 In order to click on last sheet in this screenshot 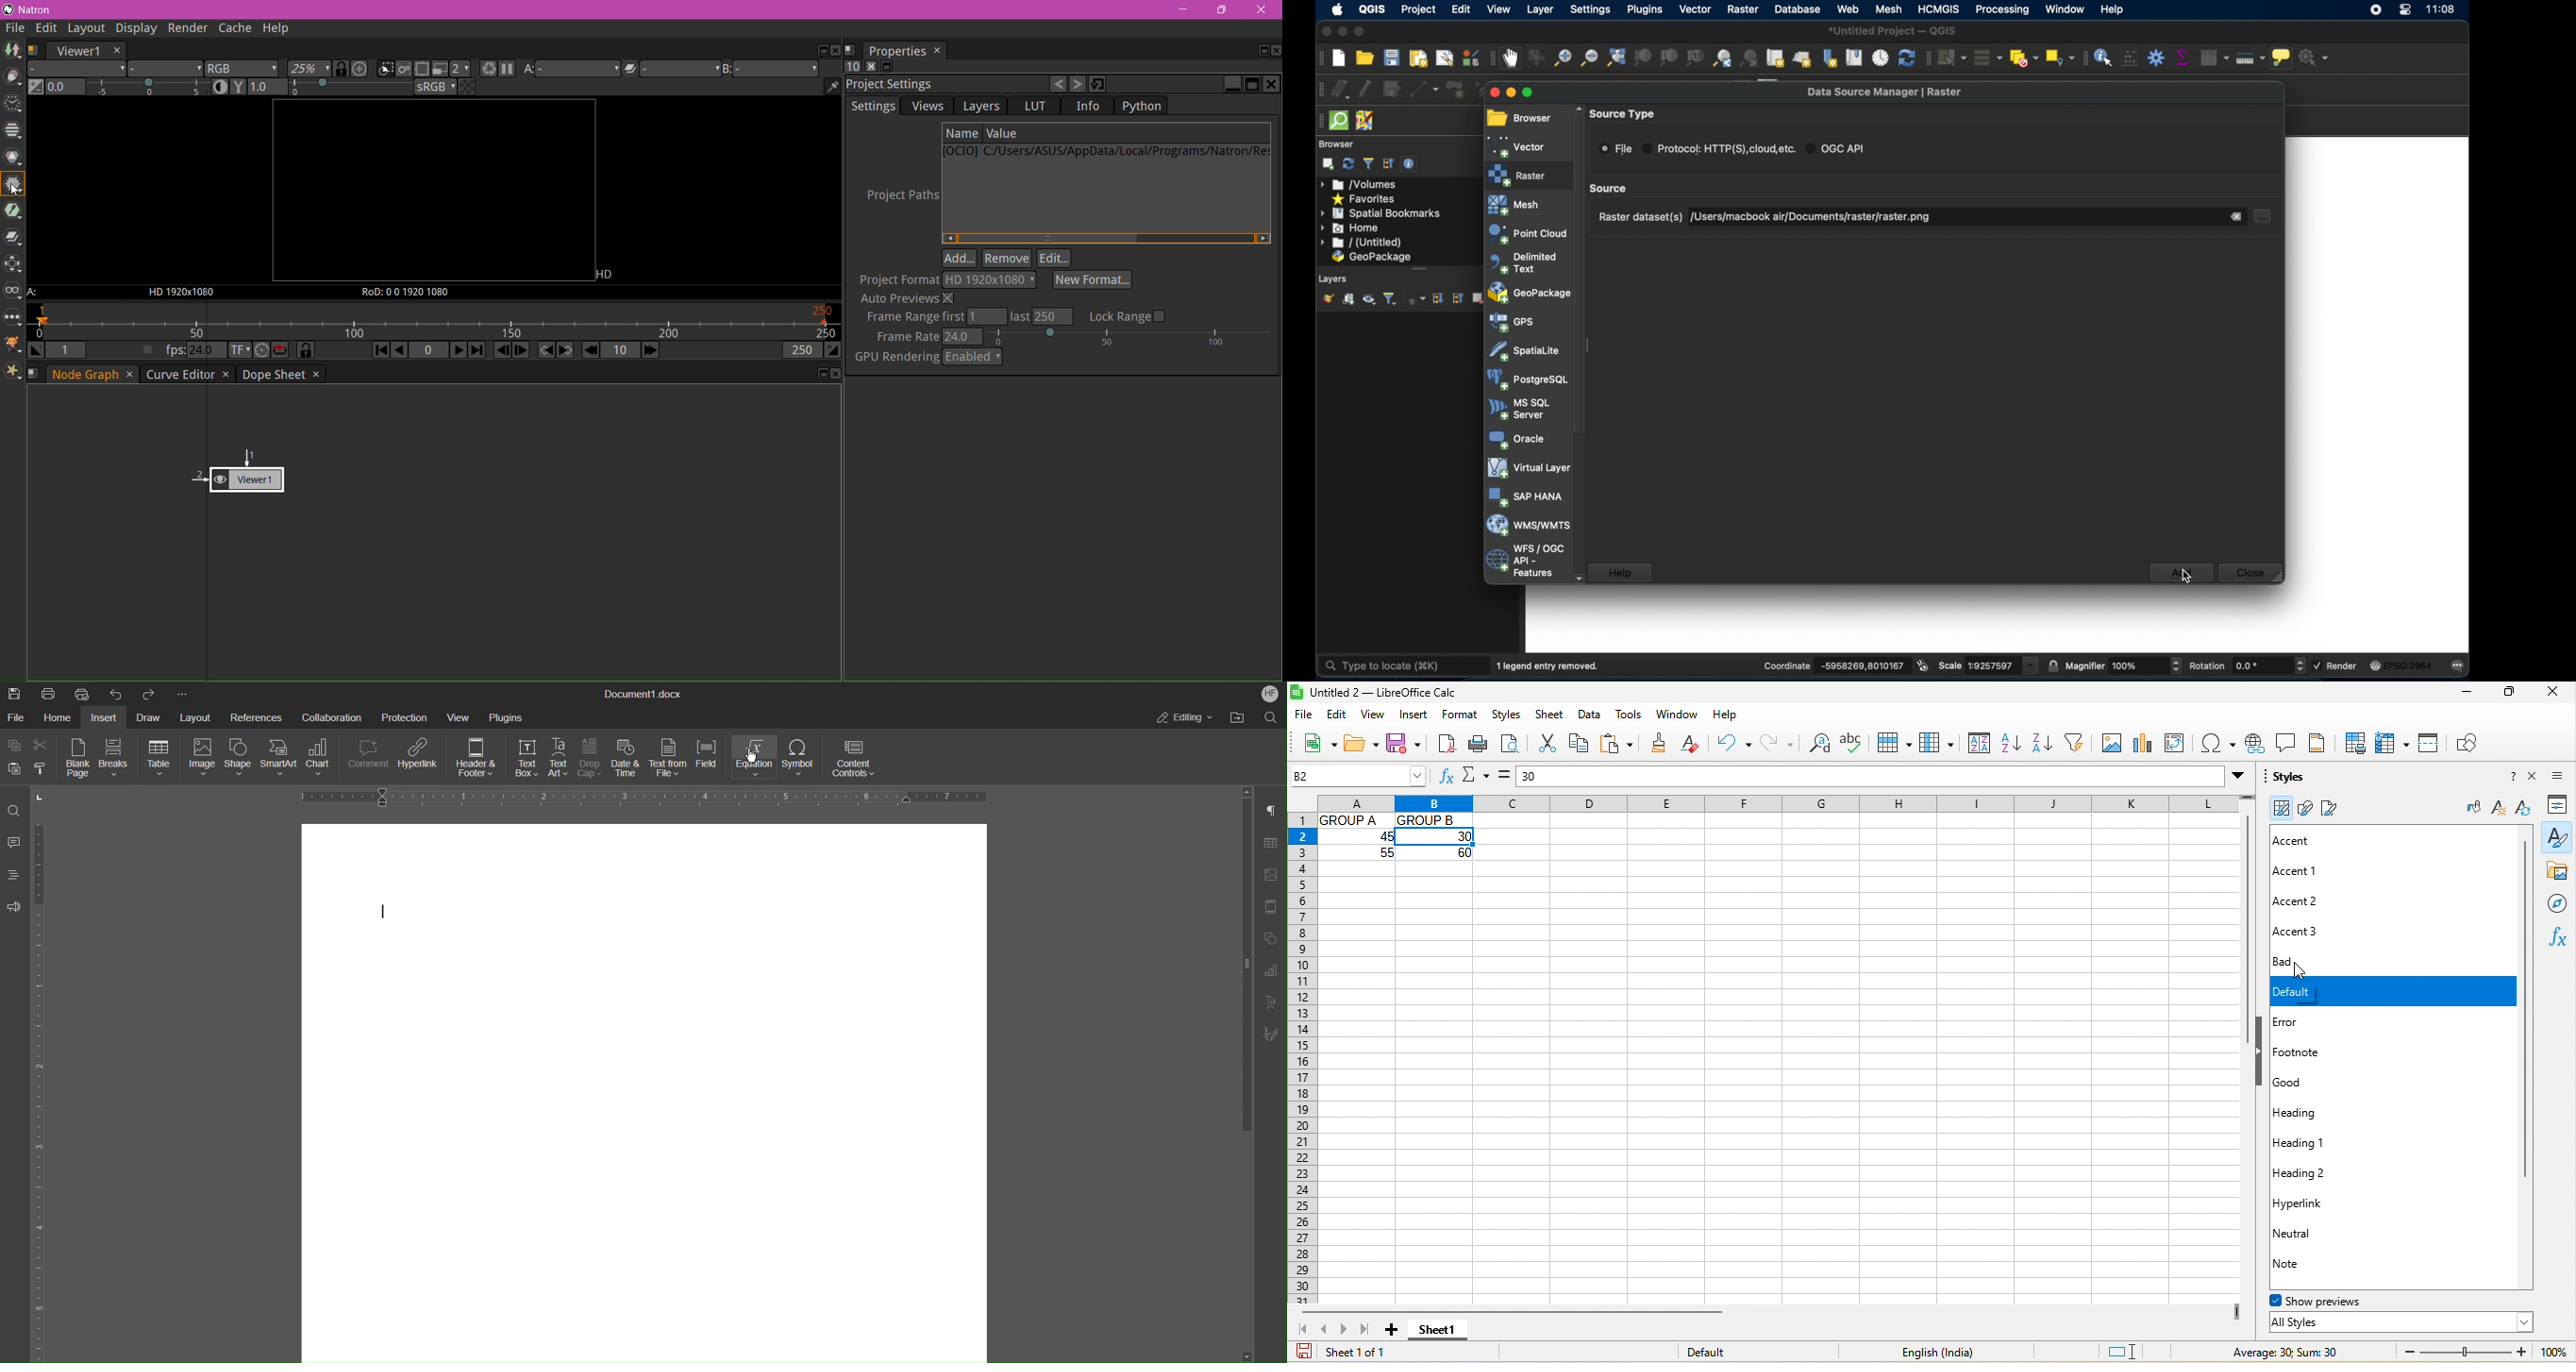, I will do `click(1368, 1332)`.